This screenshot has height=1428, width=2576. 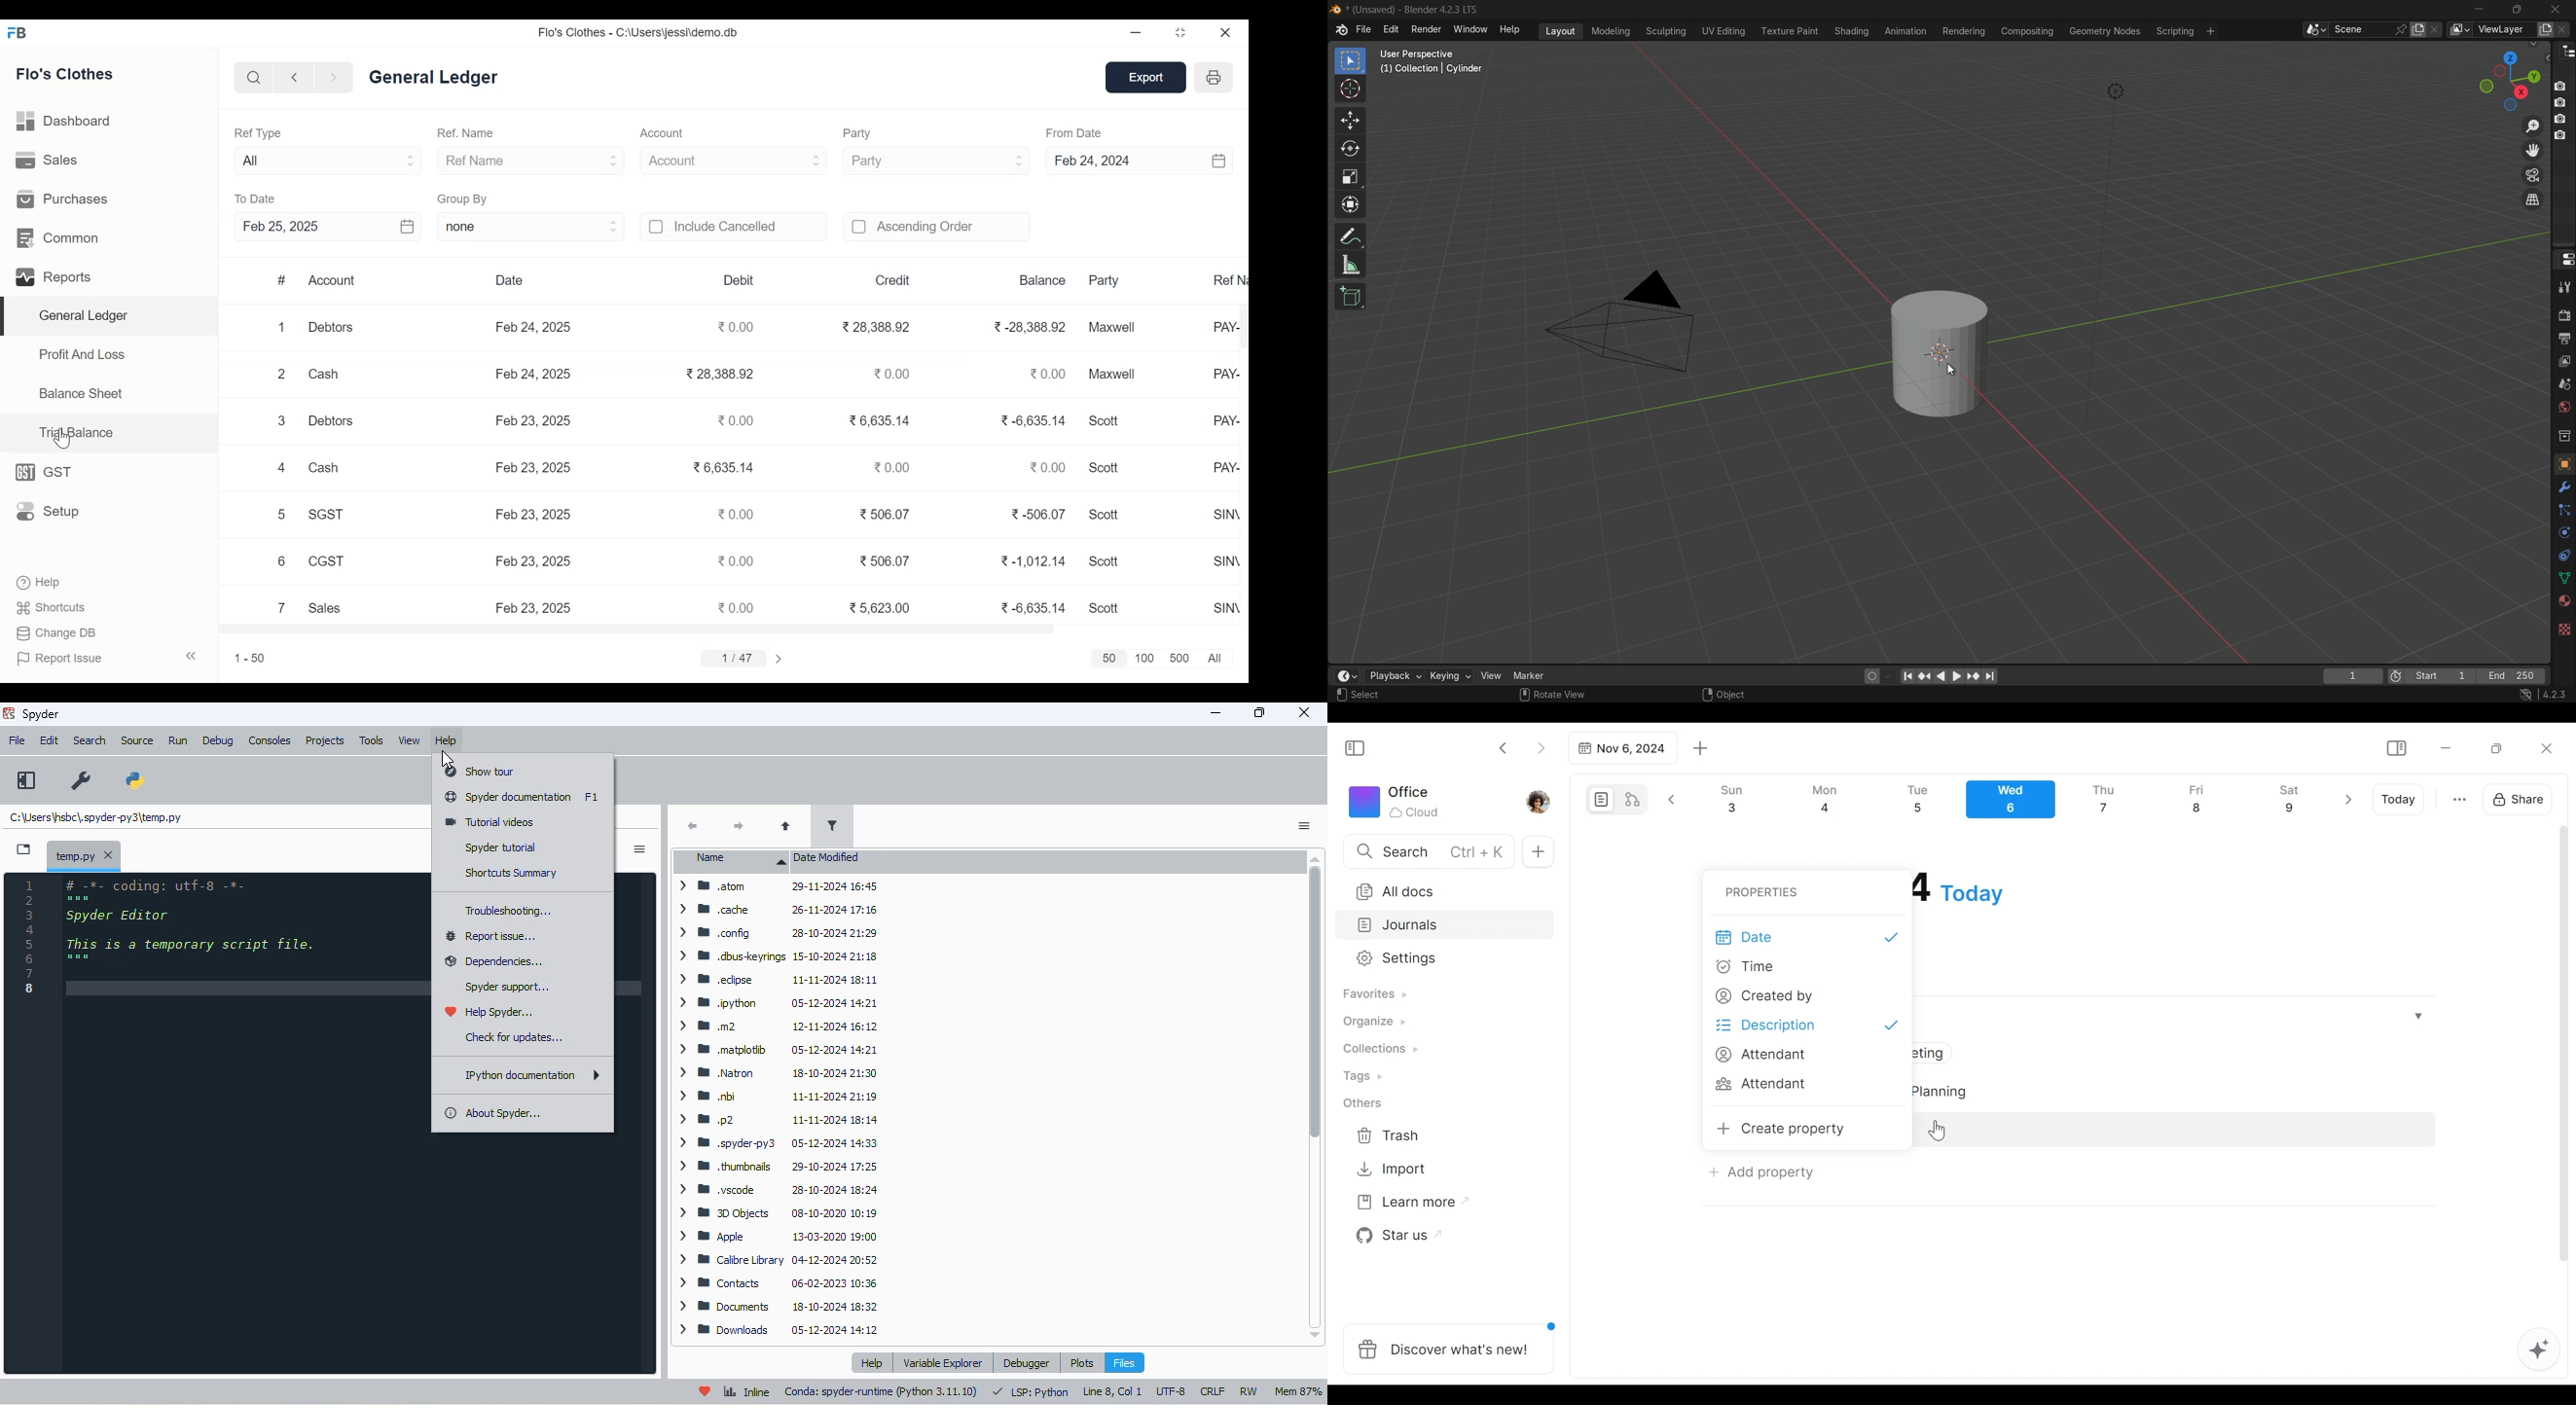 What do you see at coordinates (108, 855) in the screenshot?
I see `close` at bounding box center [108, 855].